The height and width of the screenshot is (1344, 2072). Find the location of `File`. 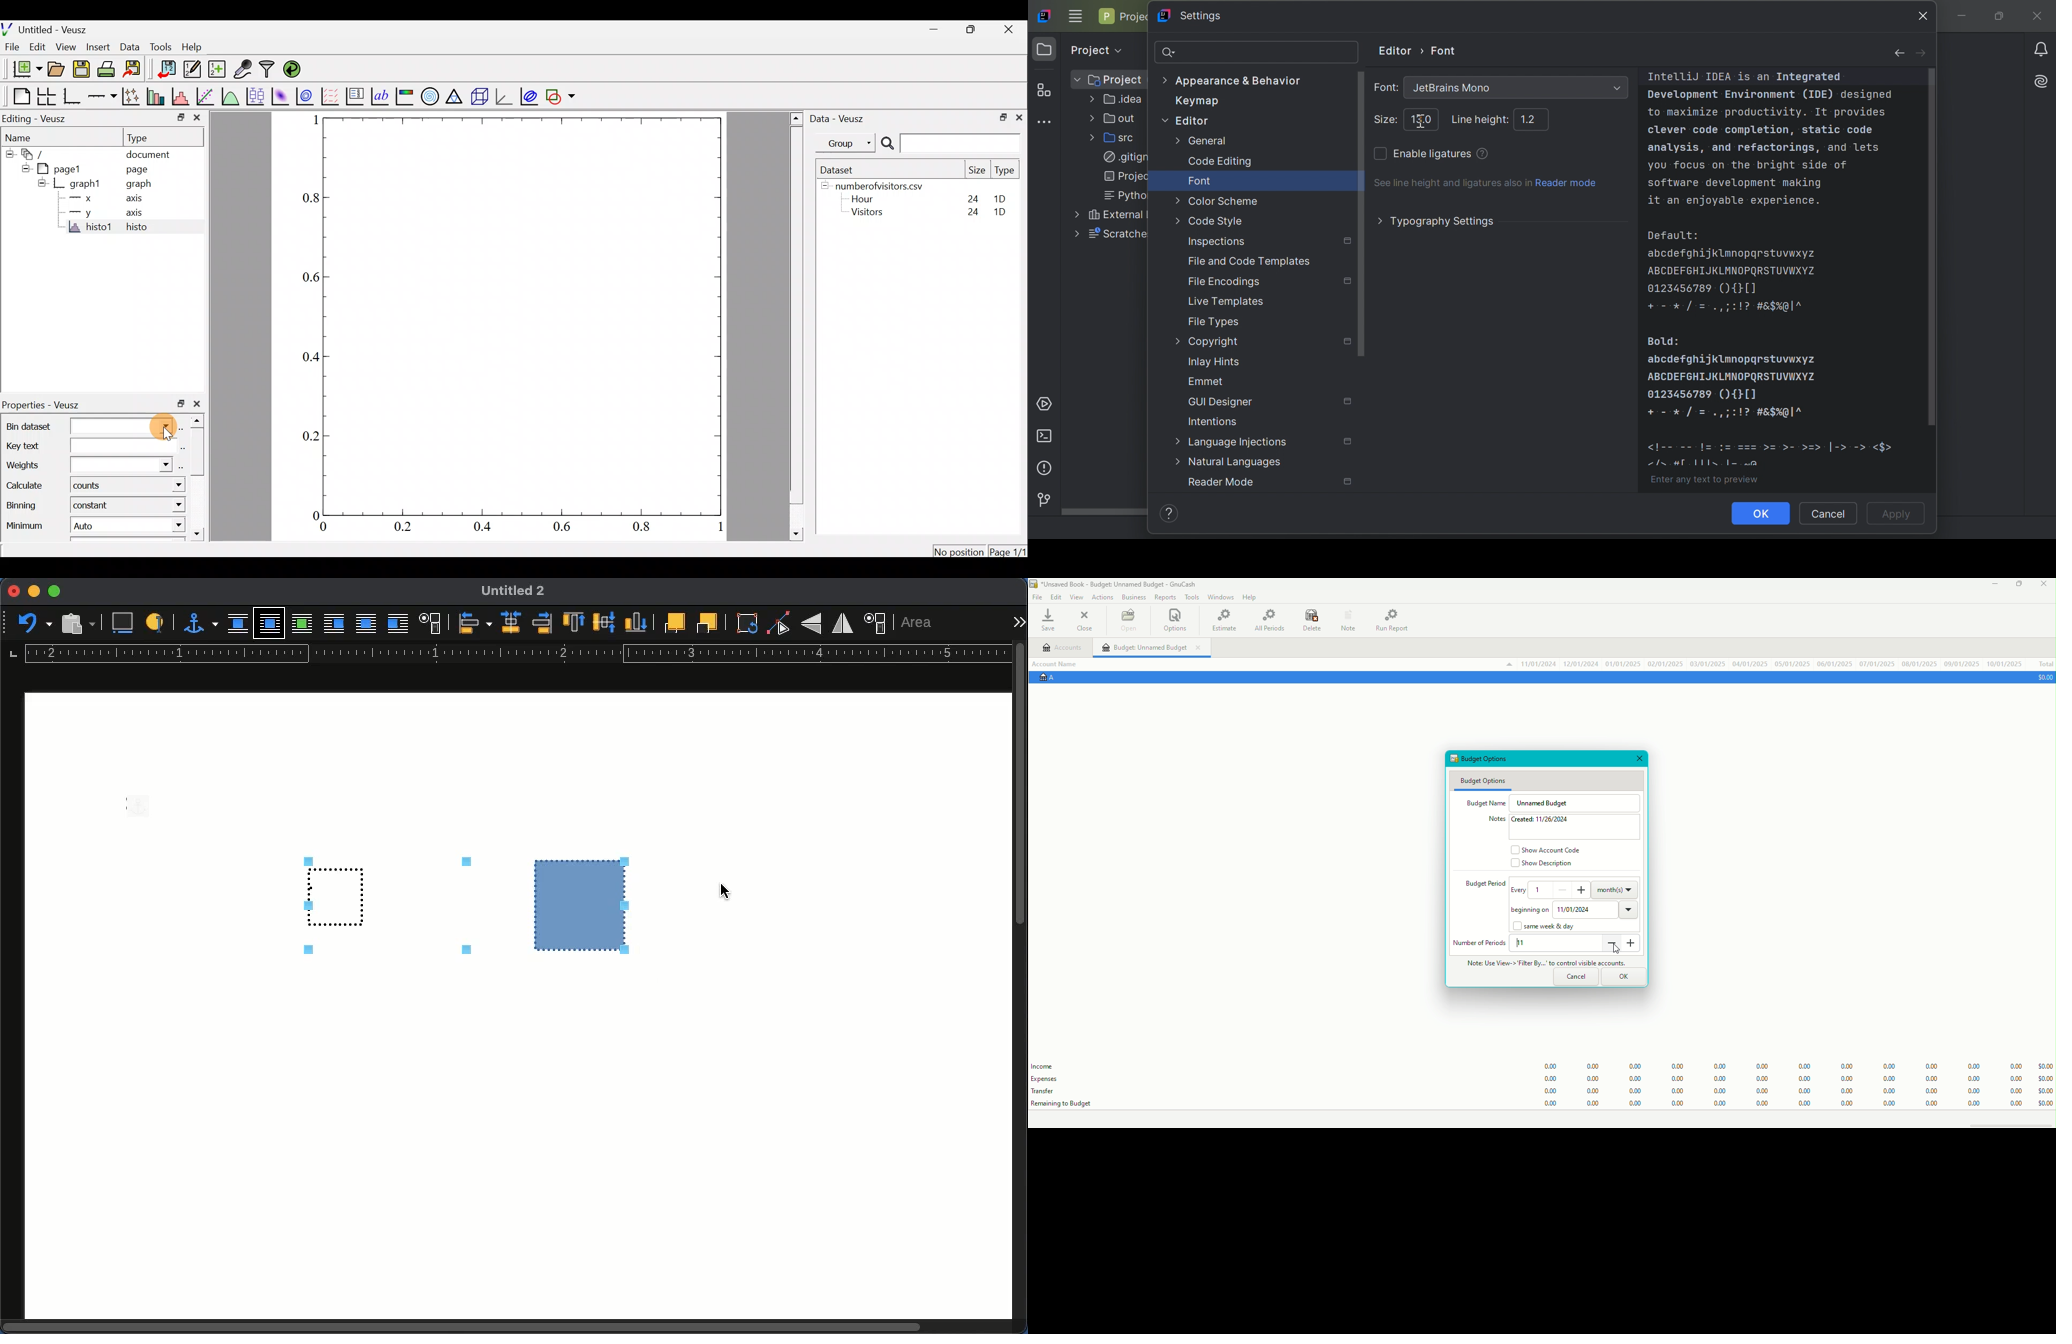

File is located at coordinates (1038, 597).